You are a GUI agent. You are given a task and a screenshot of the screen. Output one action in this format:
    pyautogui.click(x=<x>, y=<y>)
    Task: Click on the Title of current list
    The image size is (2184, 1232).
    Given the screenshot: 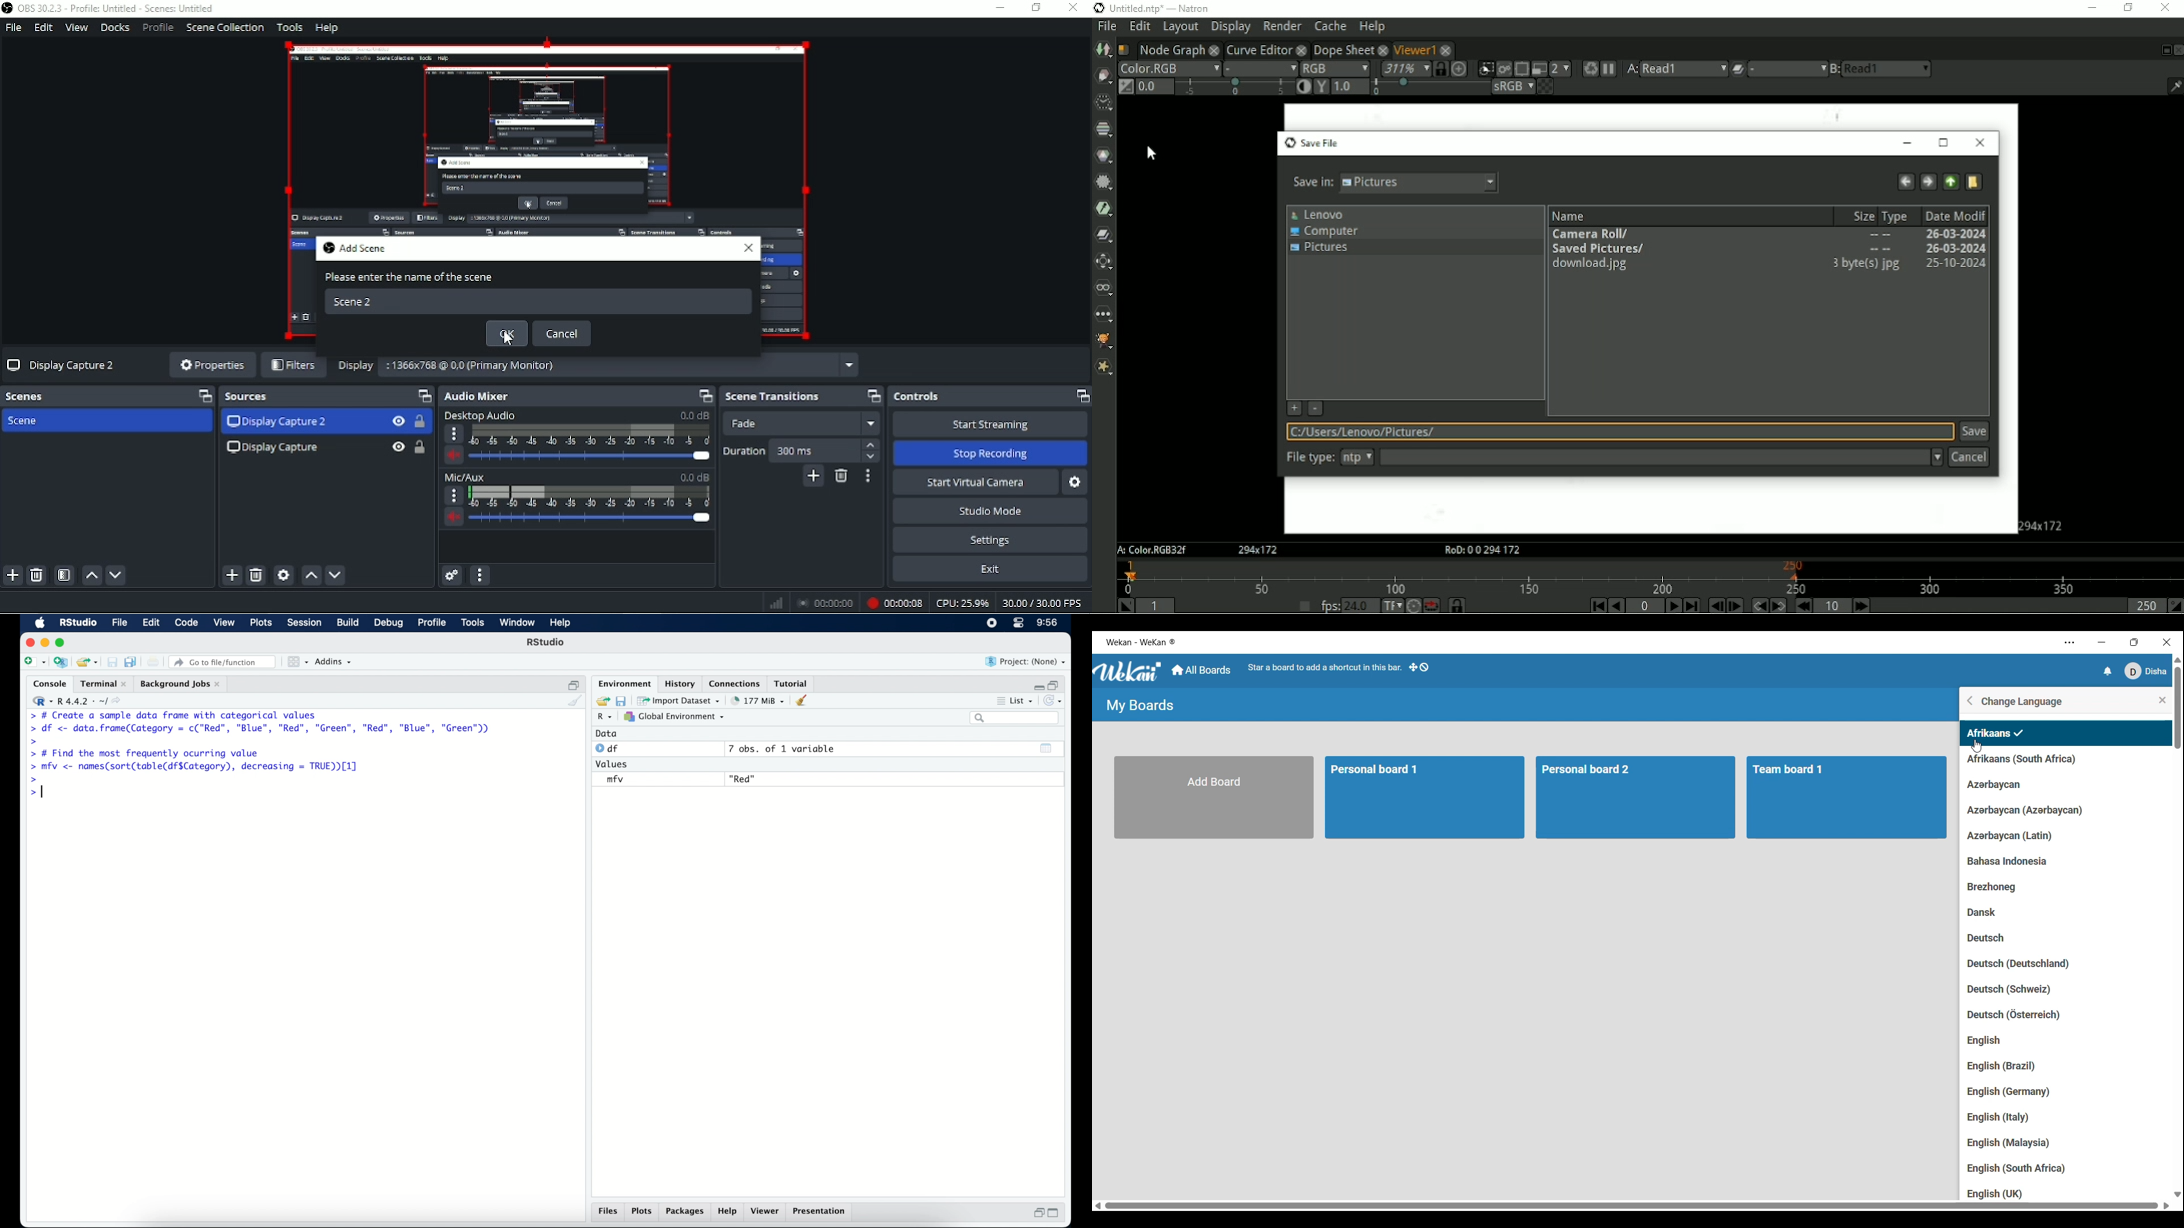 What is the action you would take?
    pyautogui.click(x=2023, y=702)
    